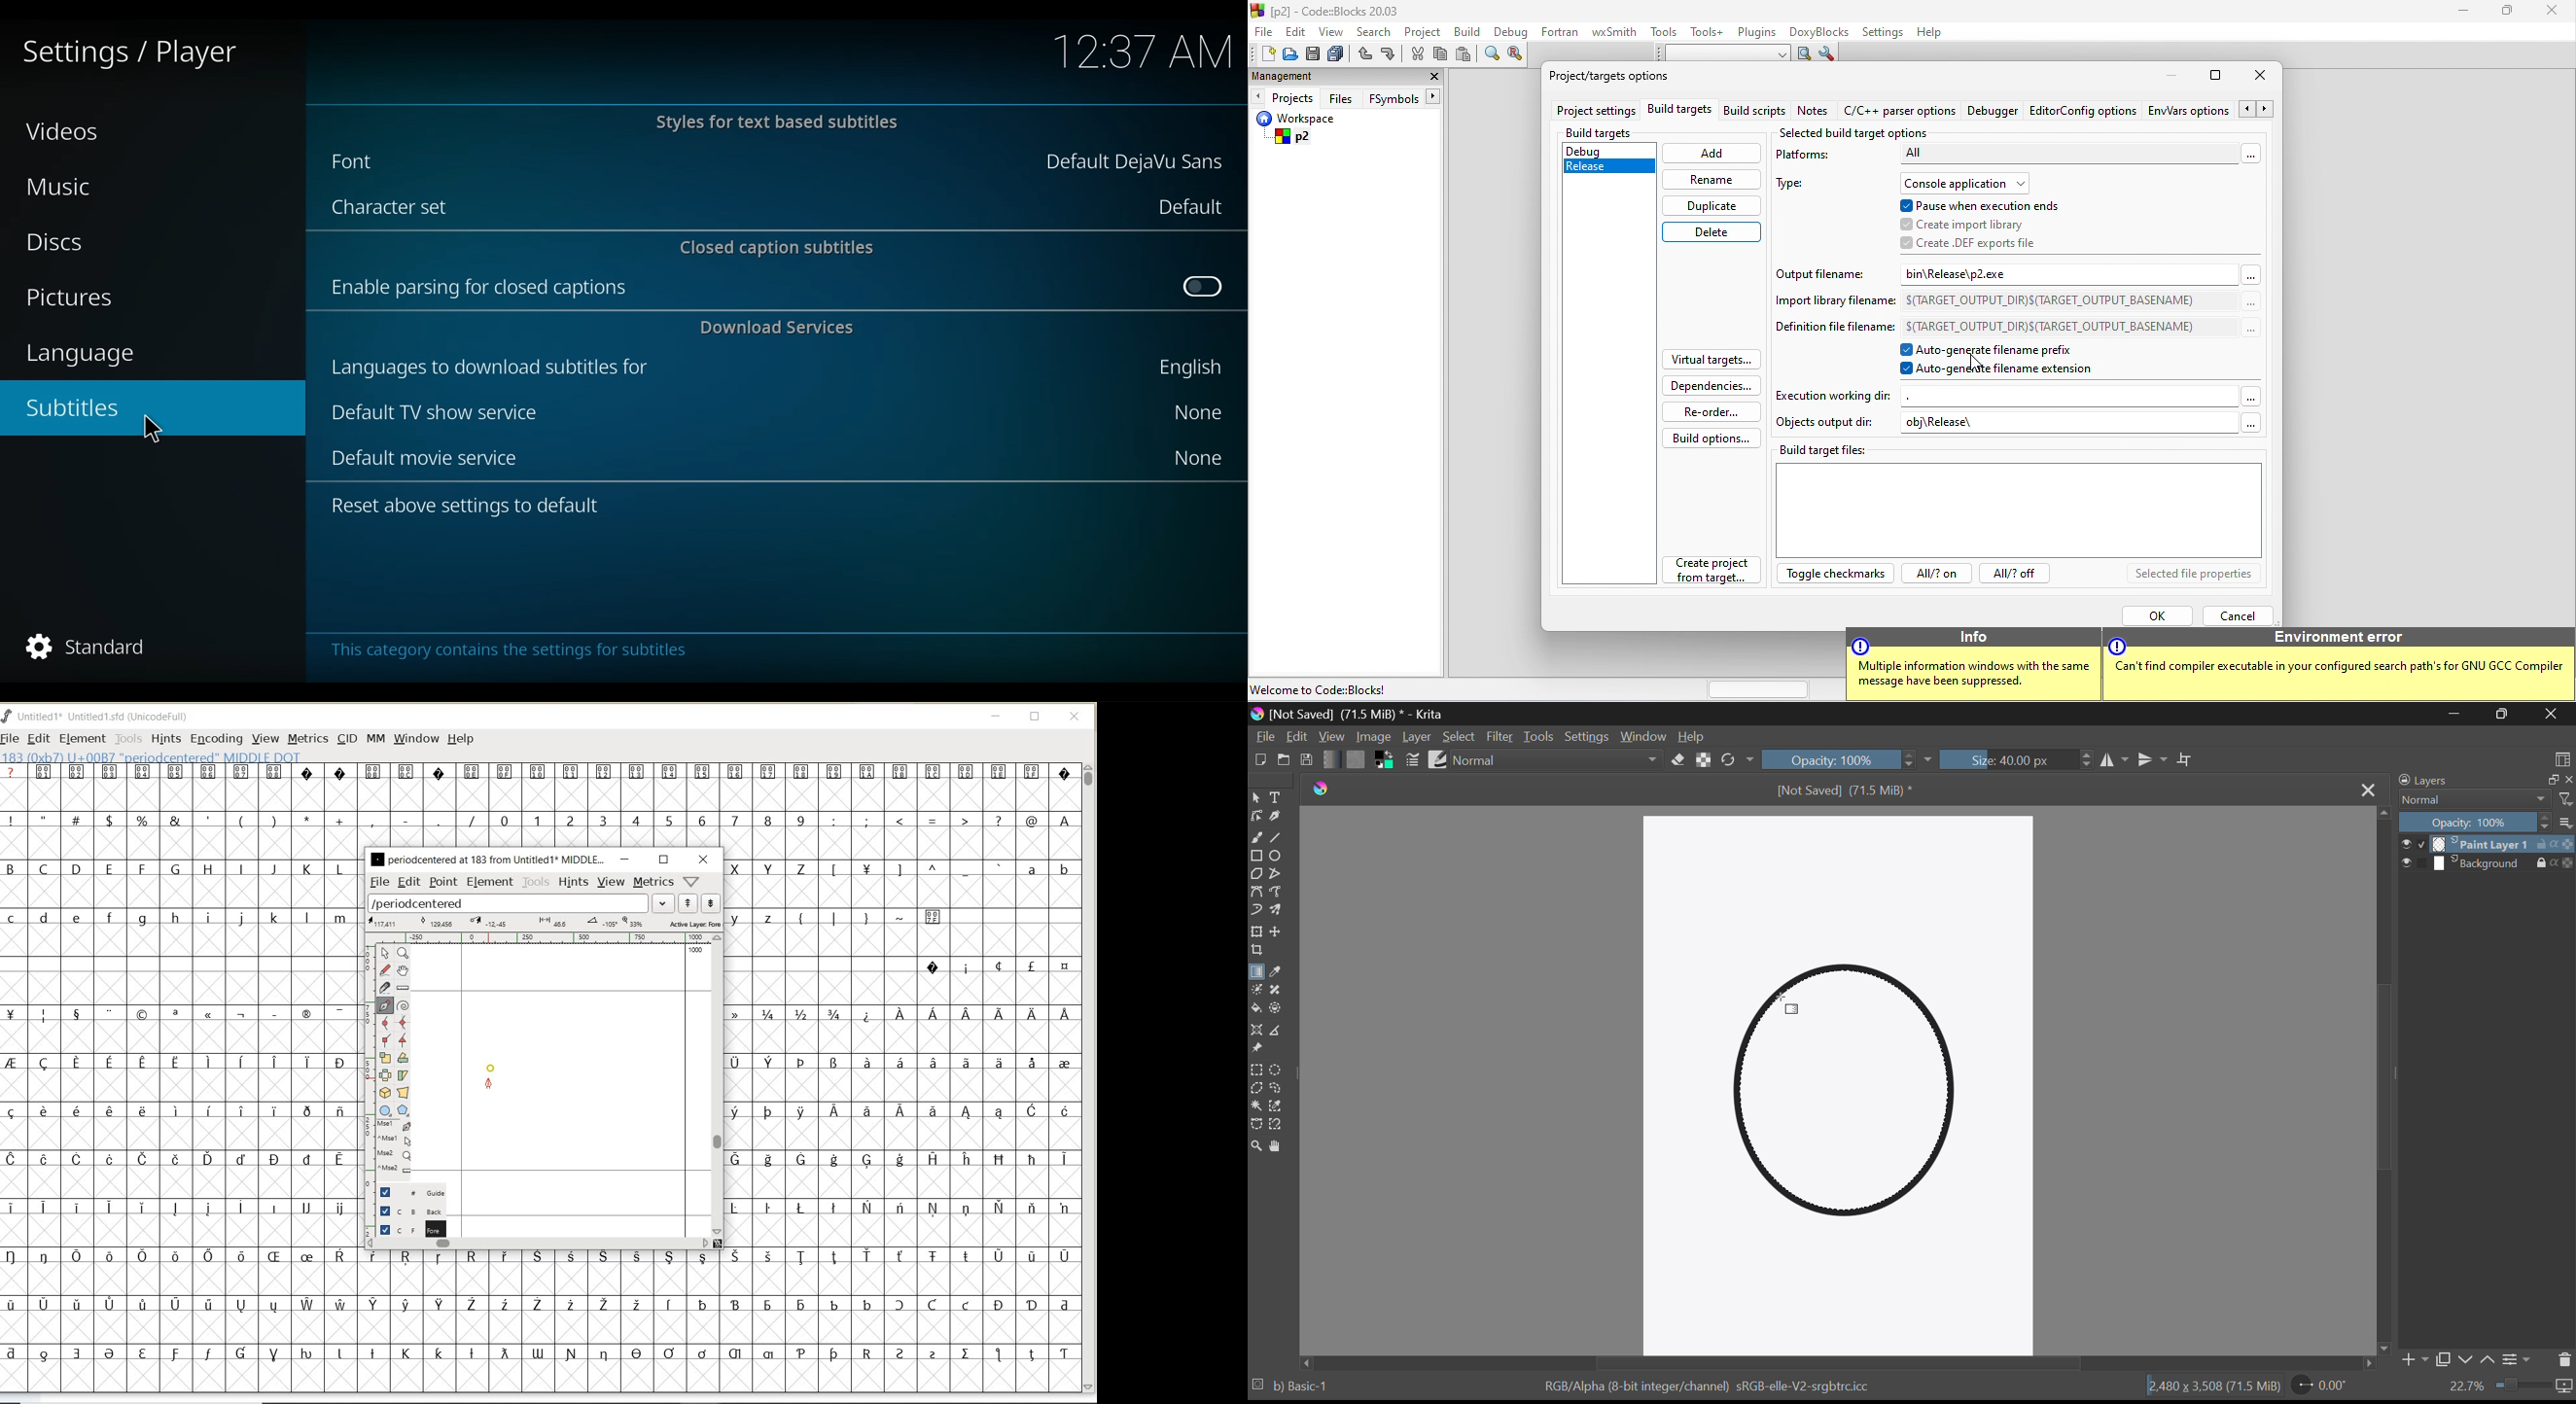 This screenshot has height=1428, width=2576. I want to click on Polygon, so click(1257, 875).